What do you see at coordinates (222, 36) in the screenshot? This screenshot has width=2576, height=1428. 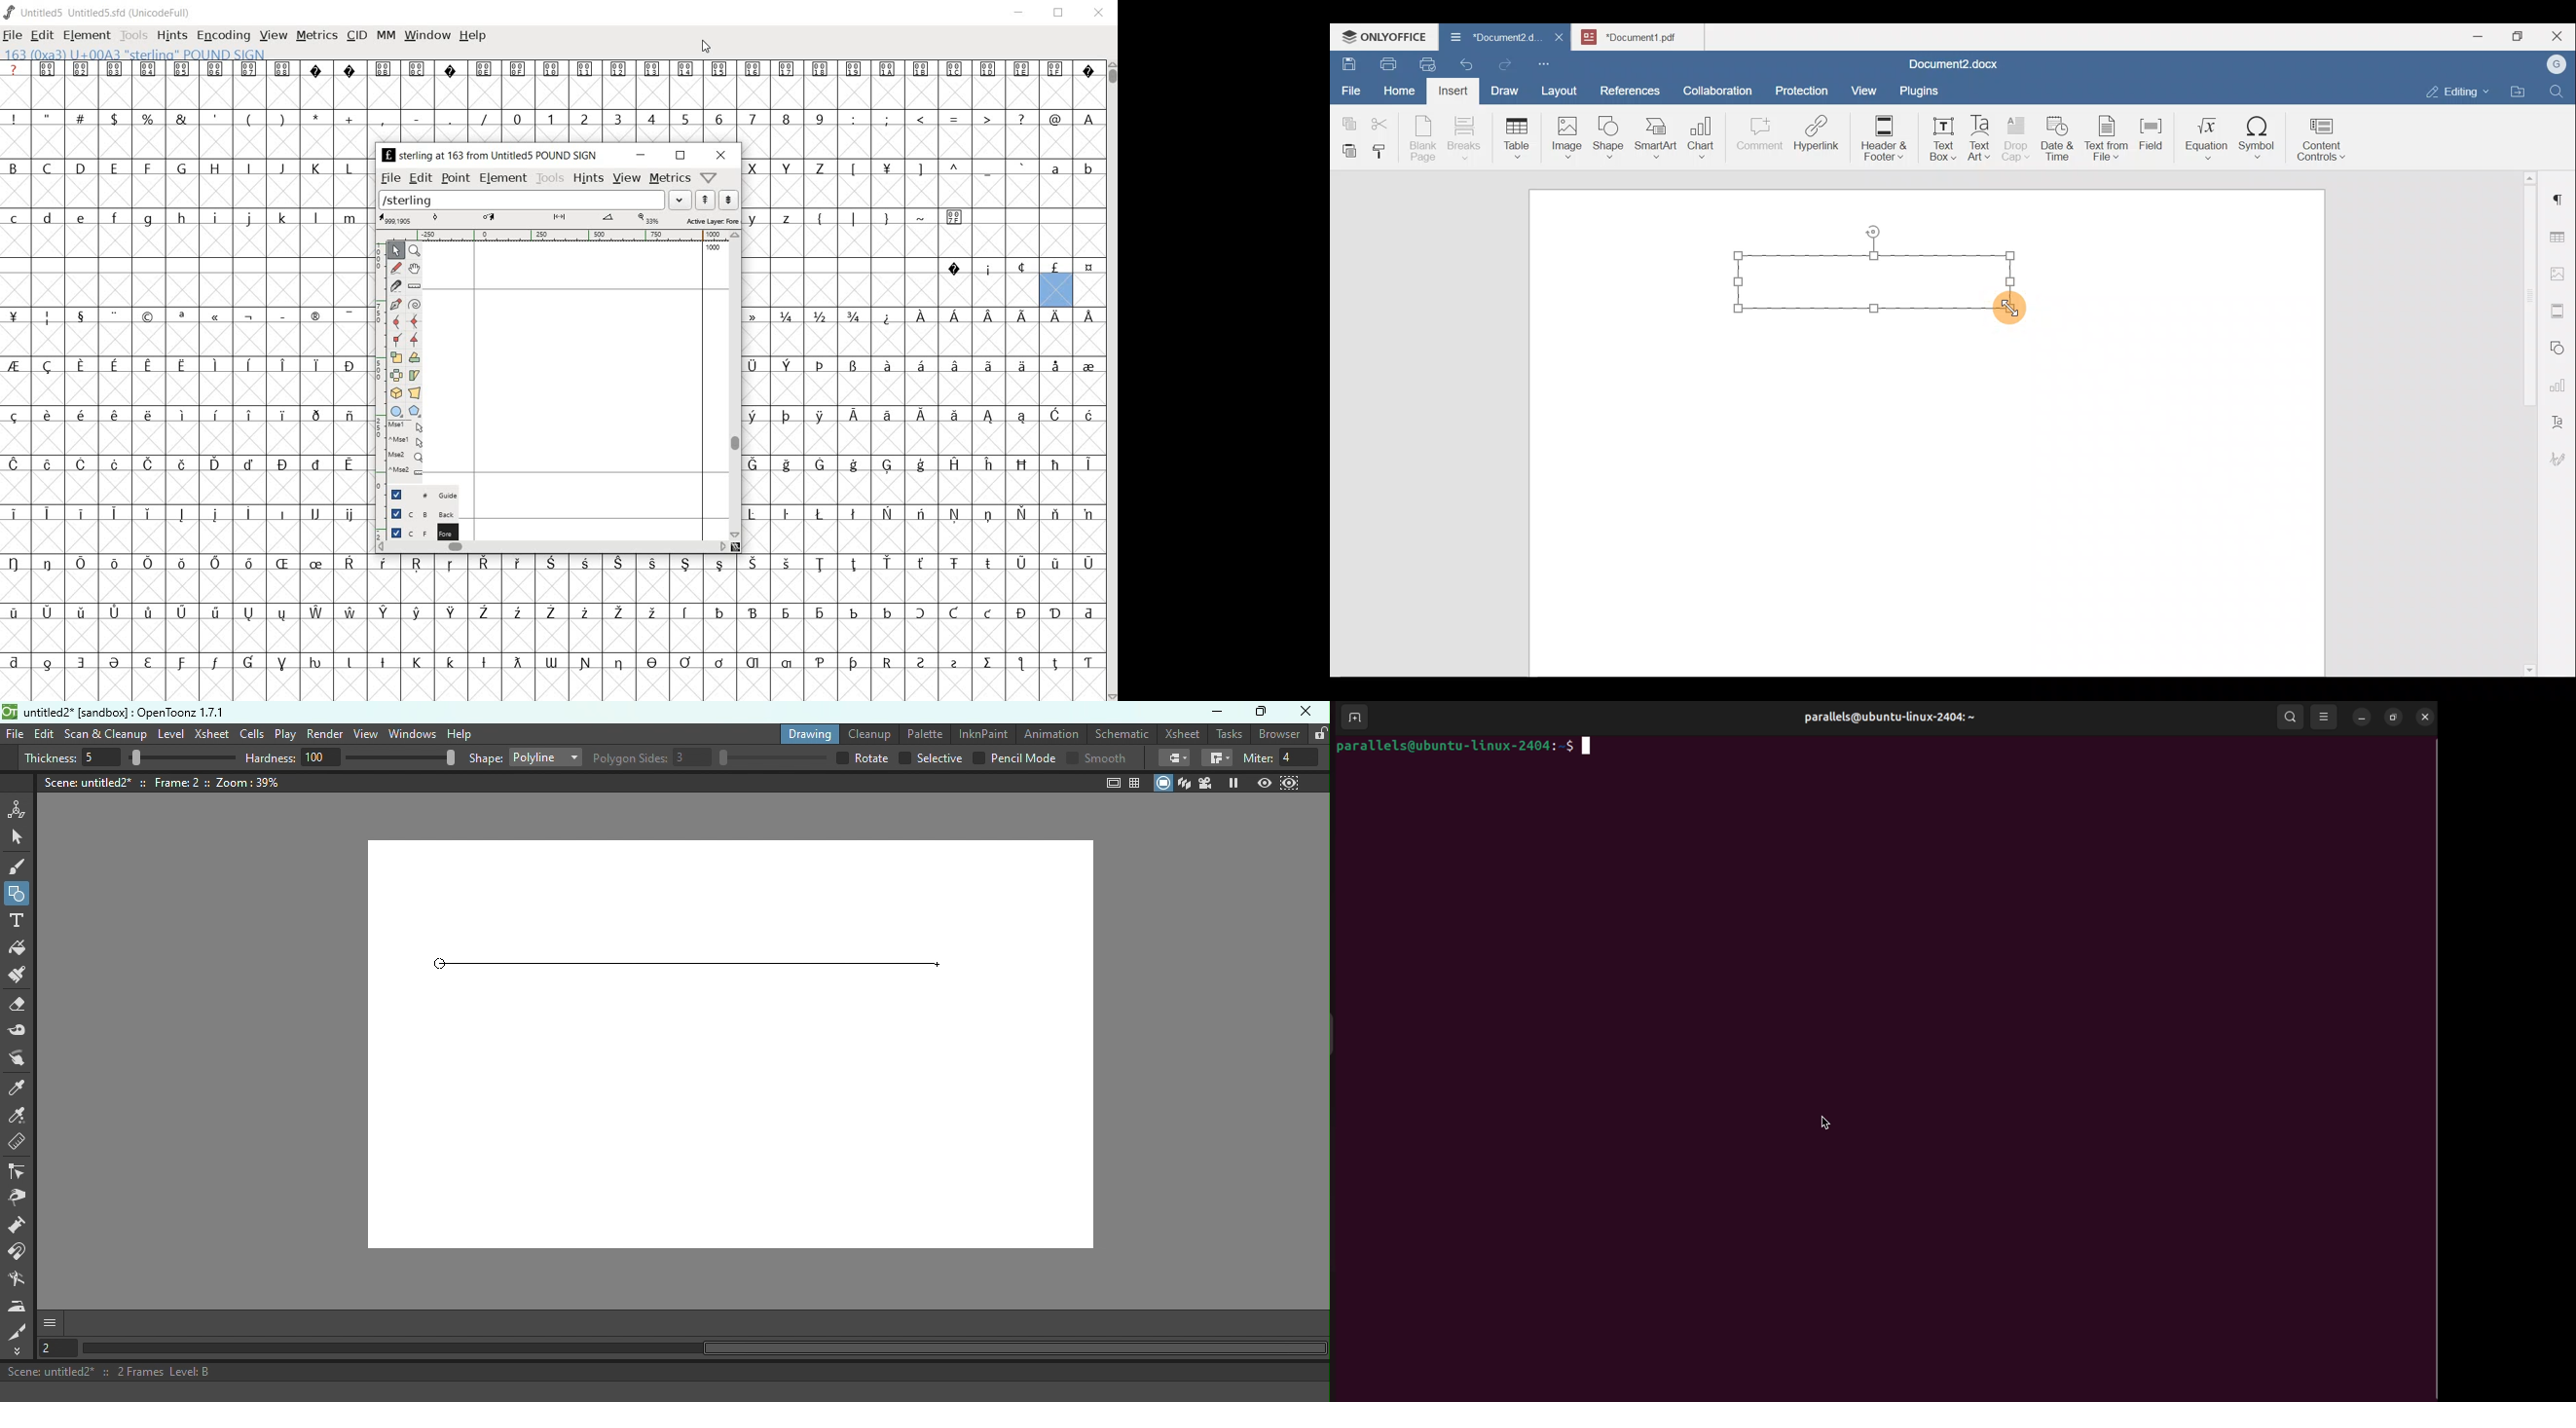 I see `ENCODING` at bounding box center [222, 36].